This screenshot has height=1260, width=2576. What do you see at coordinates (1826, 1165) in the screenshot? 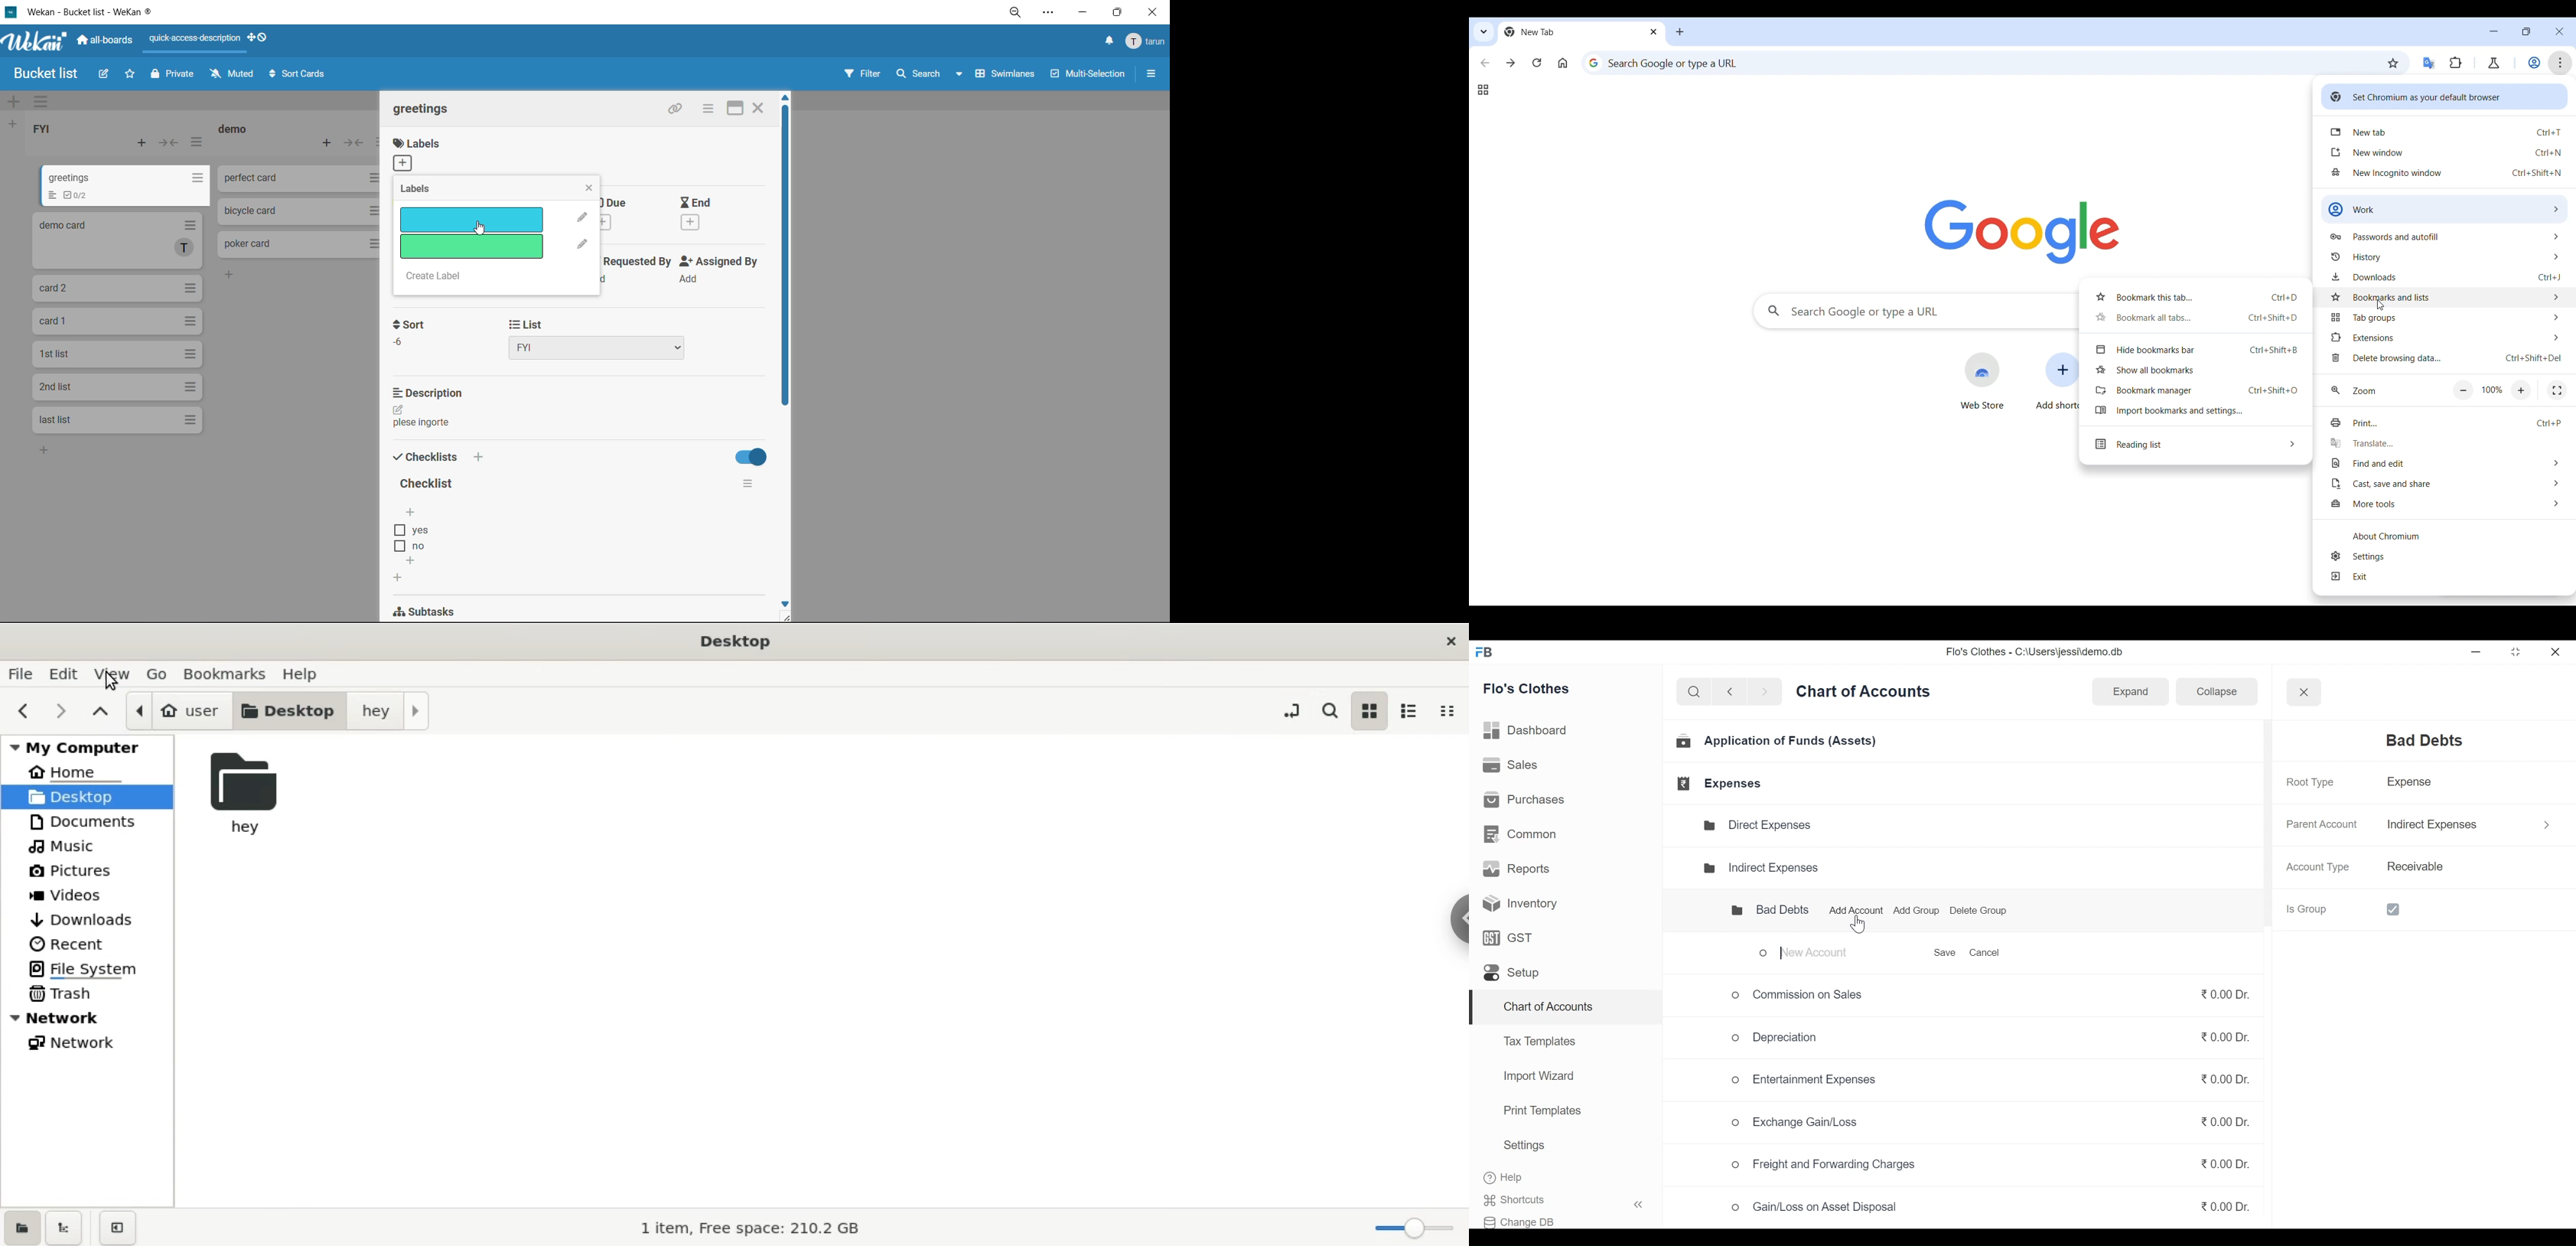
I see `o Freight and Forwarding Charges` at bounding box center [1826, 1165].